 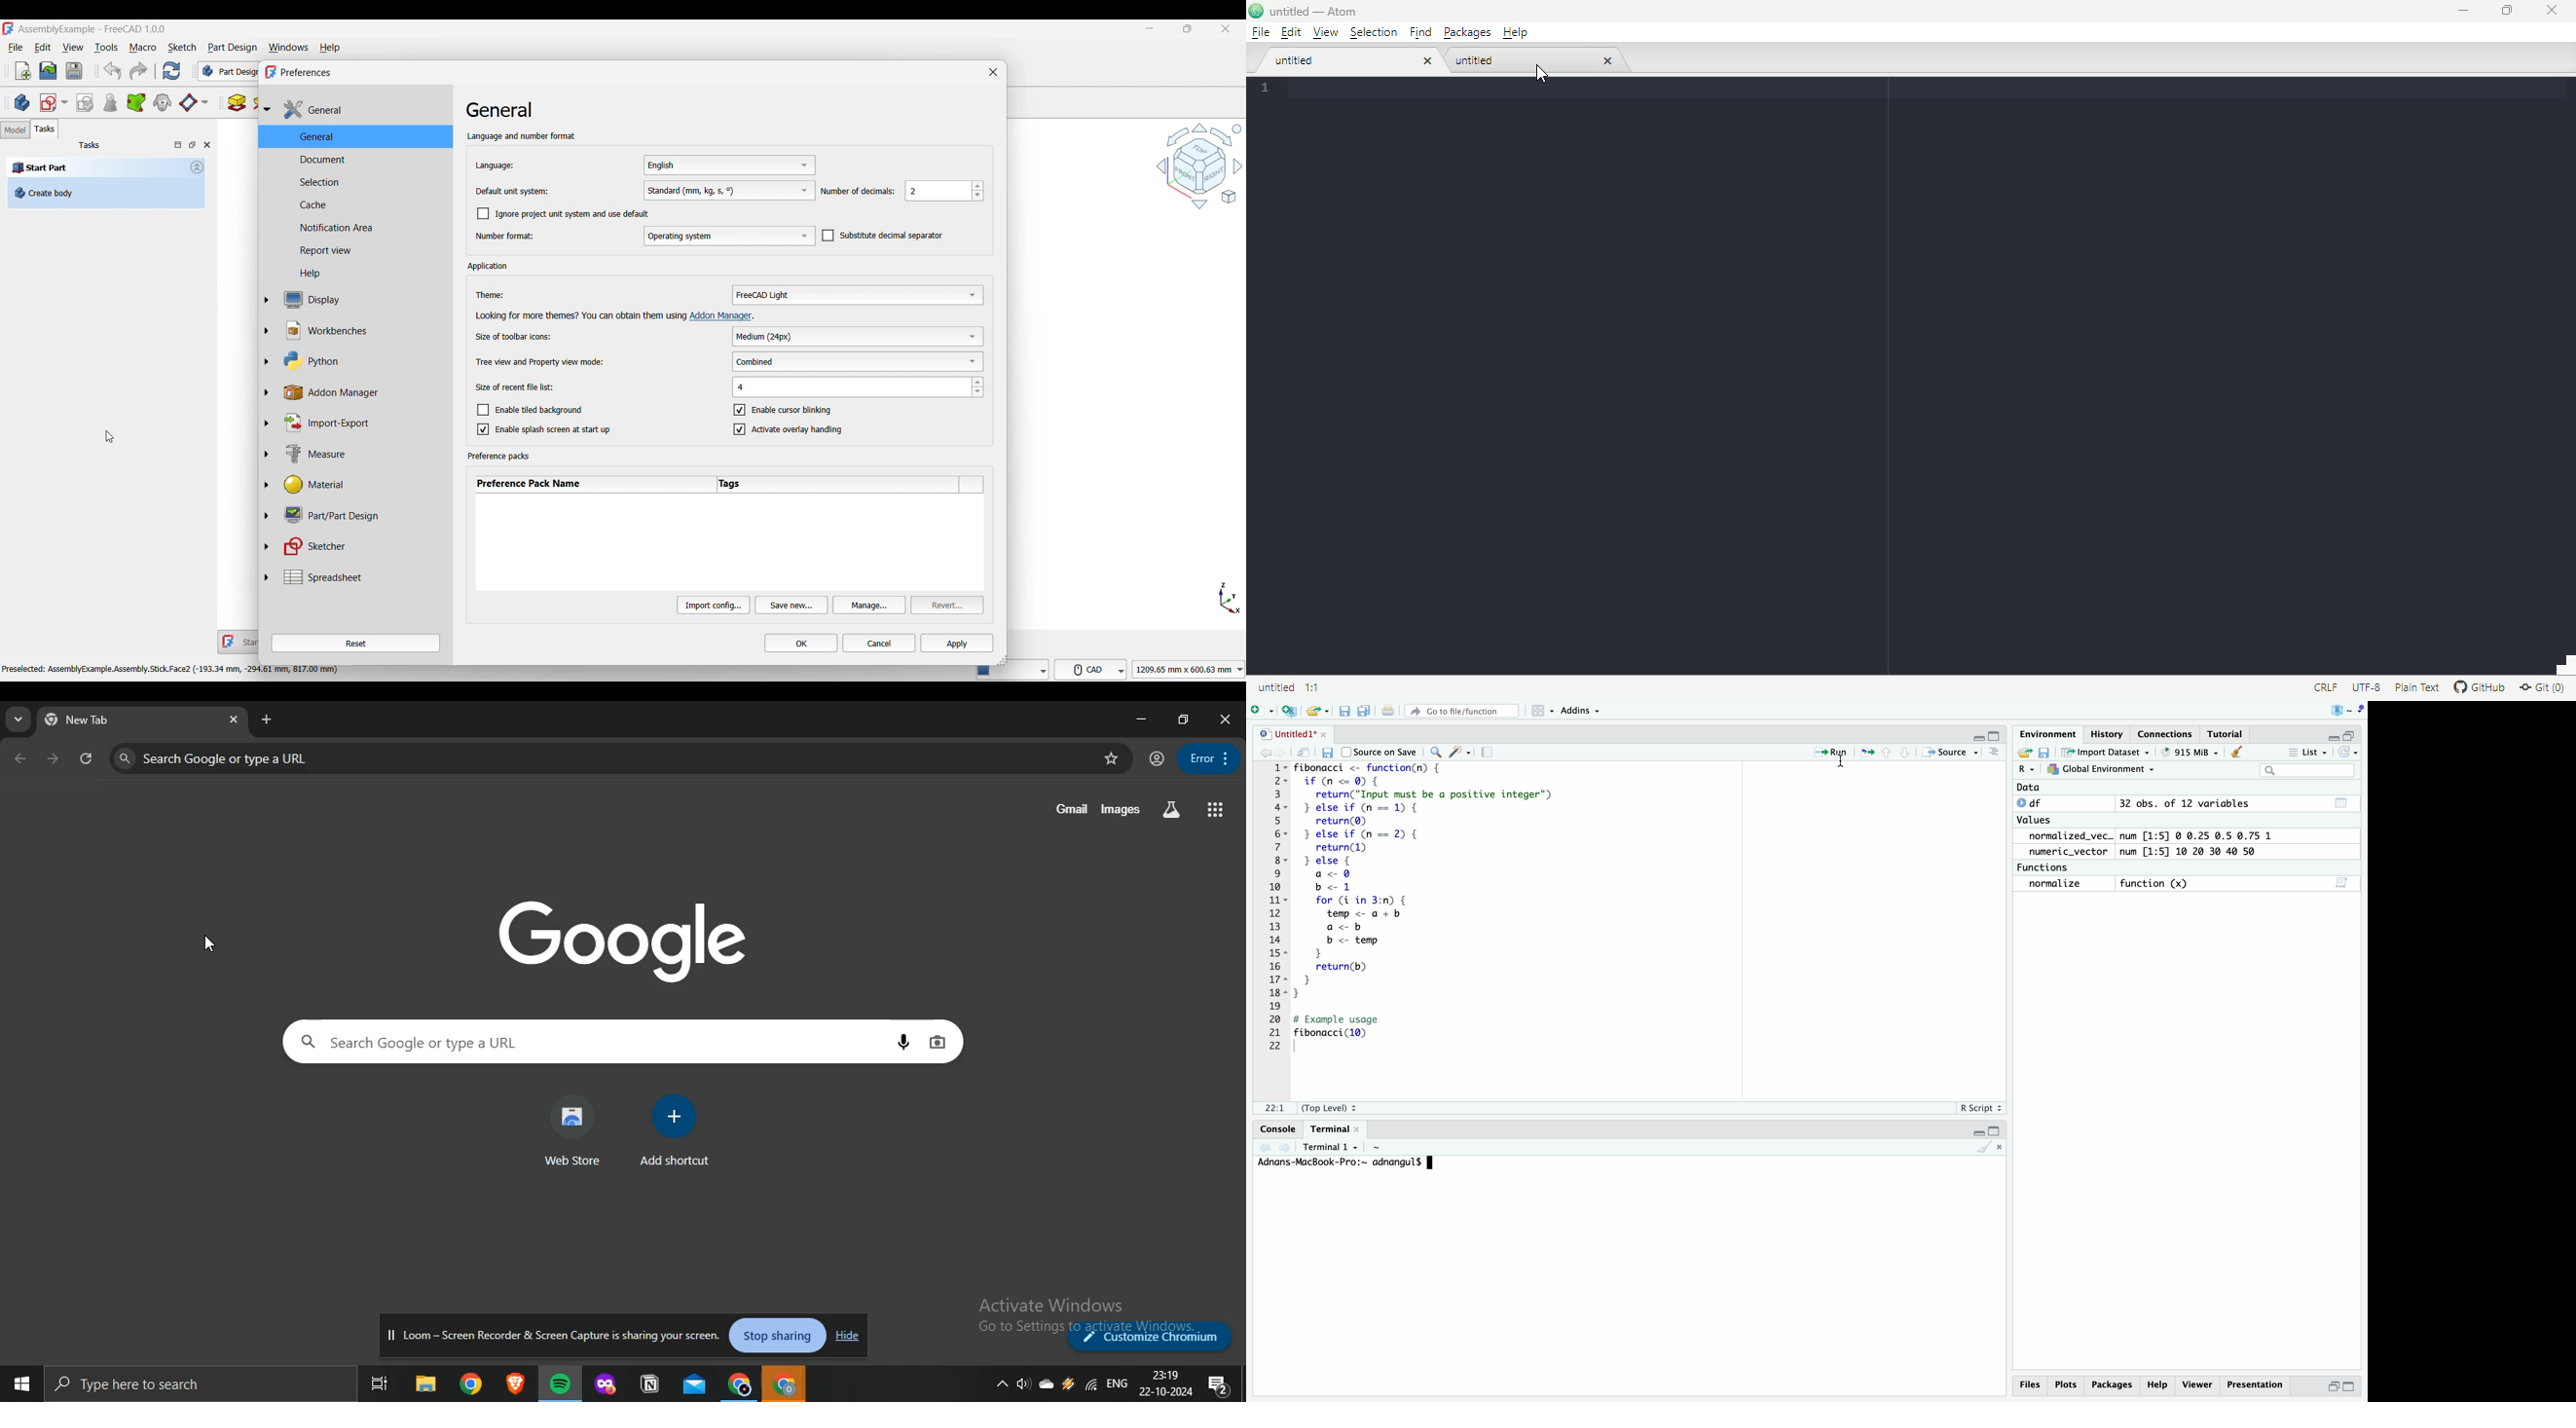 I want to click on environment, so click(x=2046, y=734).